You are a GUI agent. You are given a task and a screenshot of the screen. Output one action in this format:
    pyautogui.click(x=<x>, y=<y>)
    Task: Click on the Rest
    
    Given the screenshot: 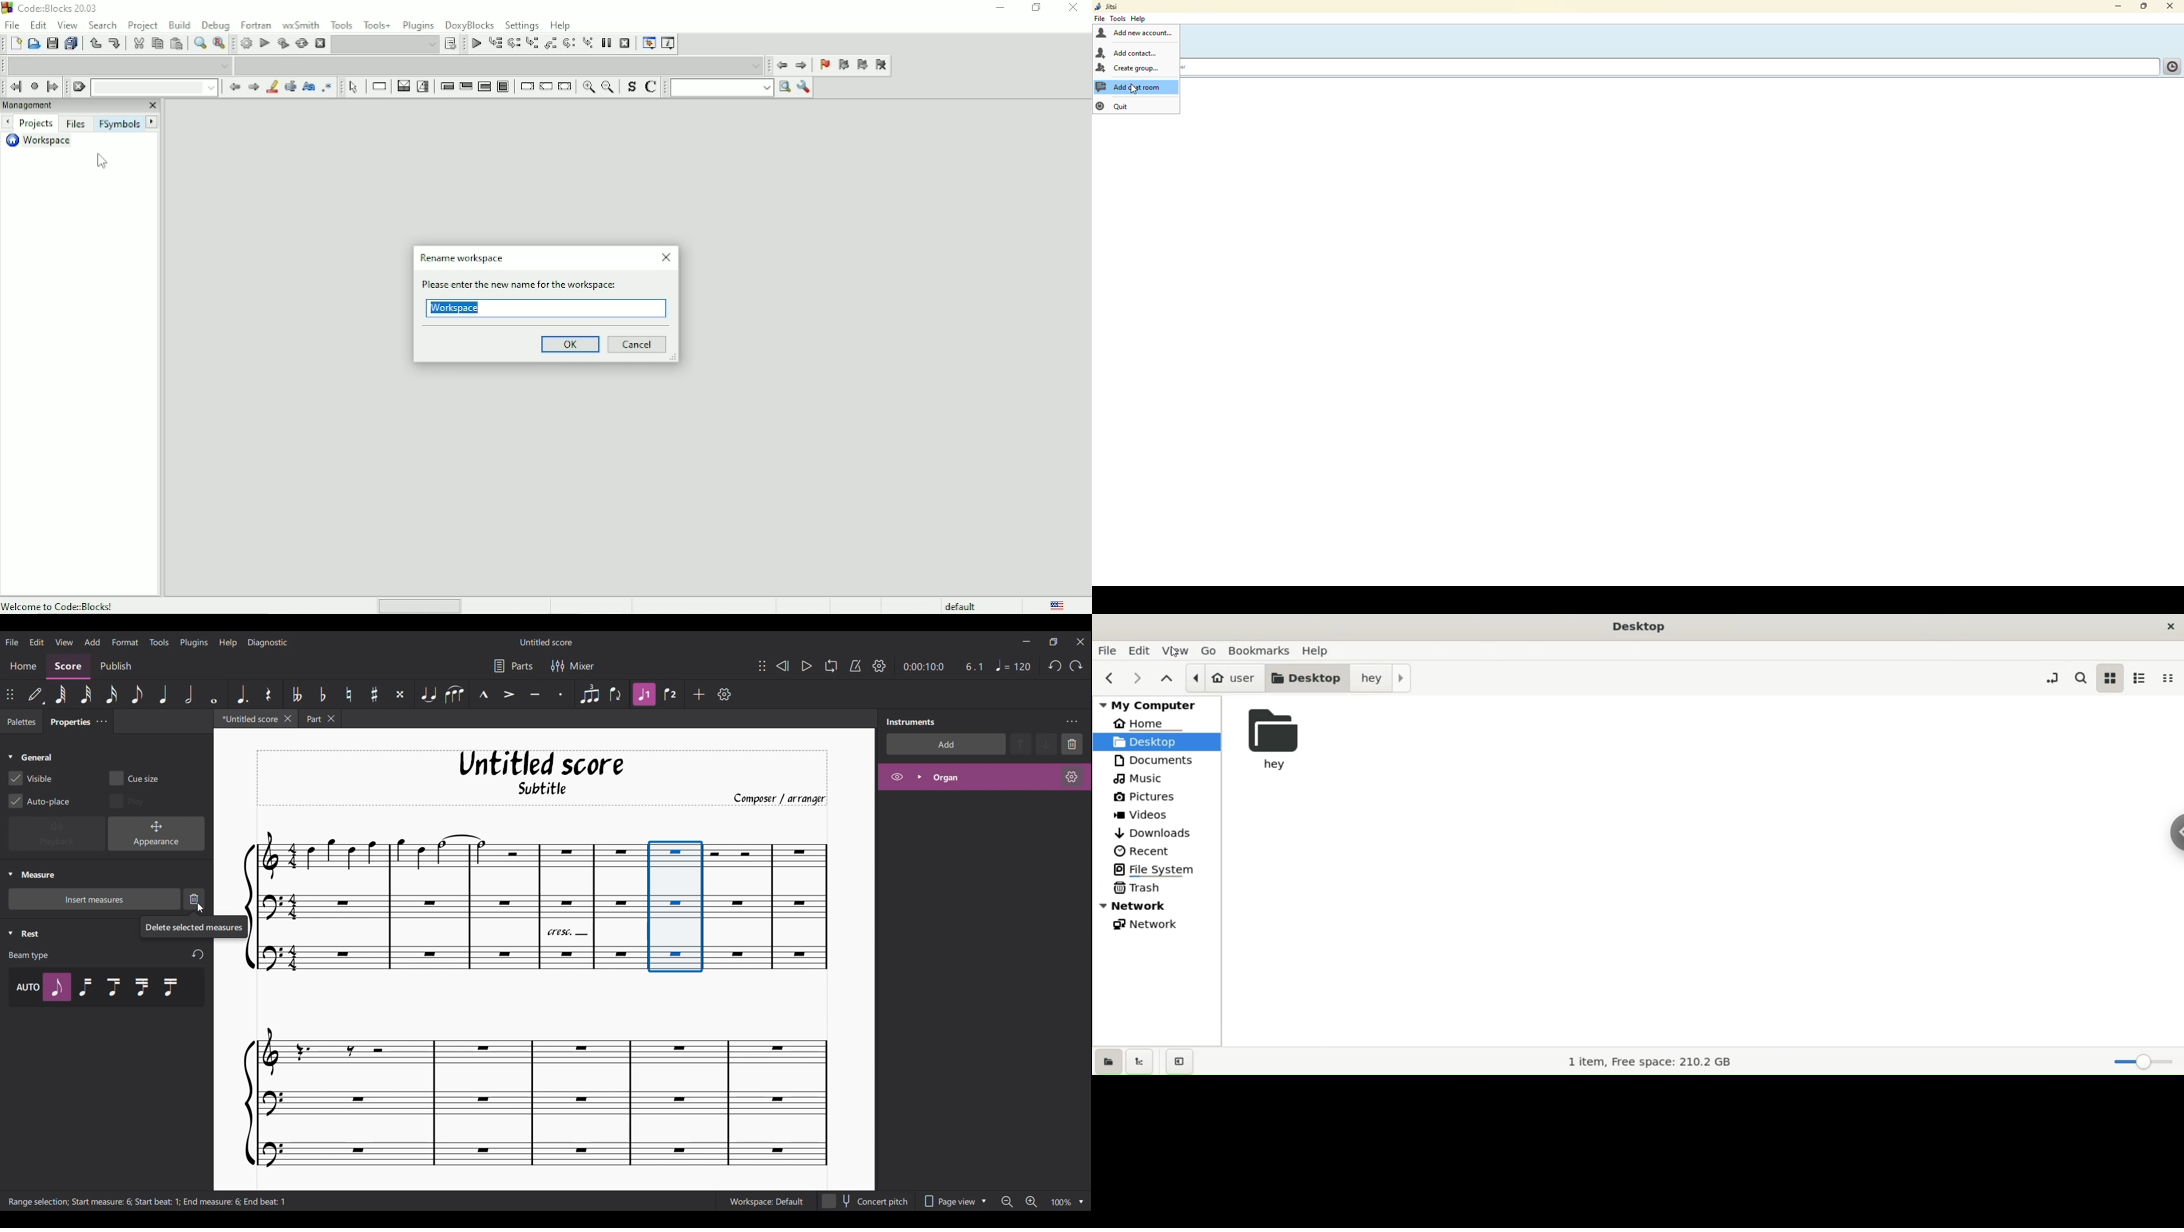 What is the action you would take?
    pyautogui.click(x=268, y=694)
    